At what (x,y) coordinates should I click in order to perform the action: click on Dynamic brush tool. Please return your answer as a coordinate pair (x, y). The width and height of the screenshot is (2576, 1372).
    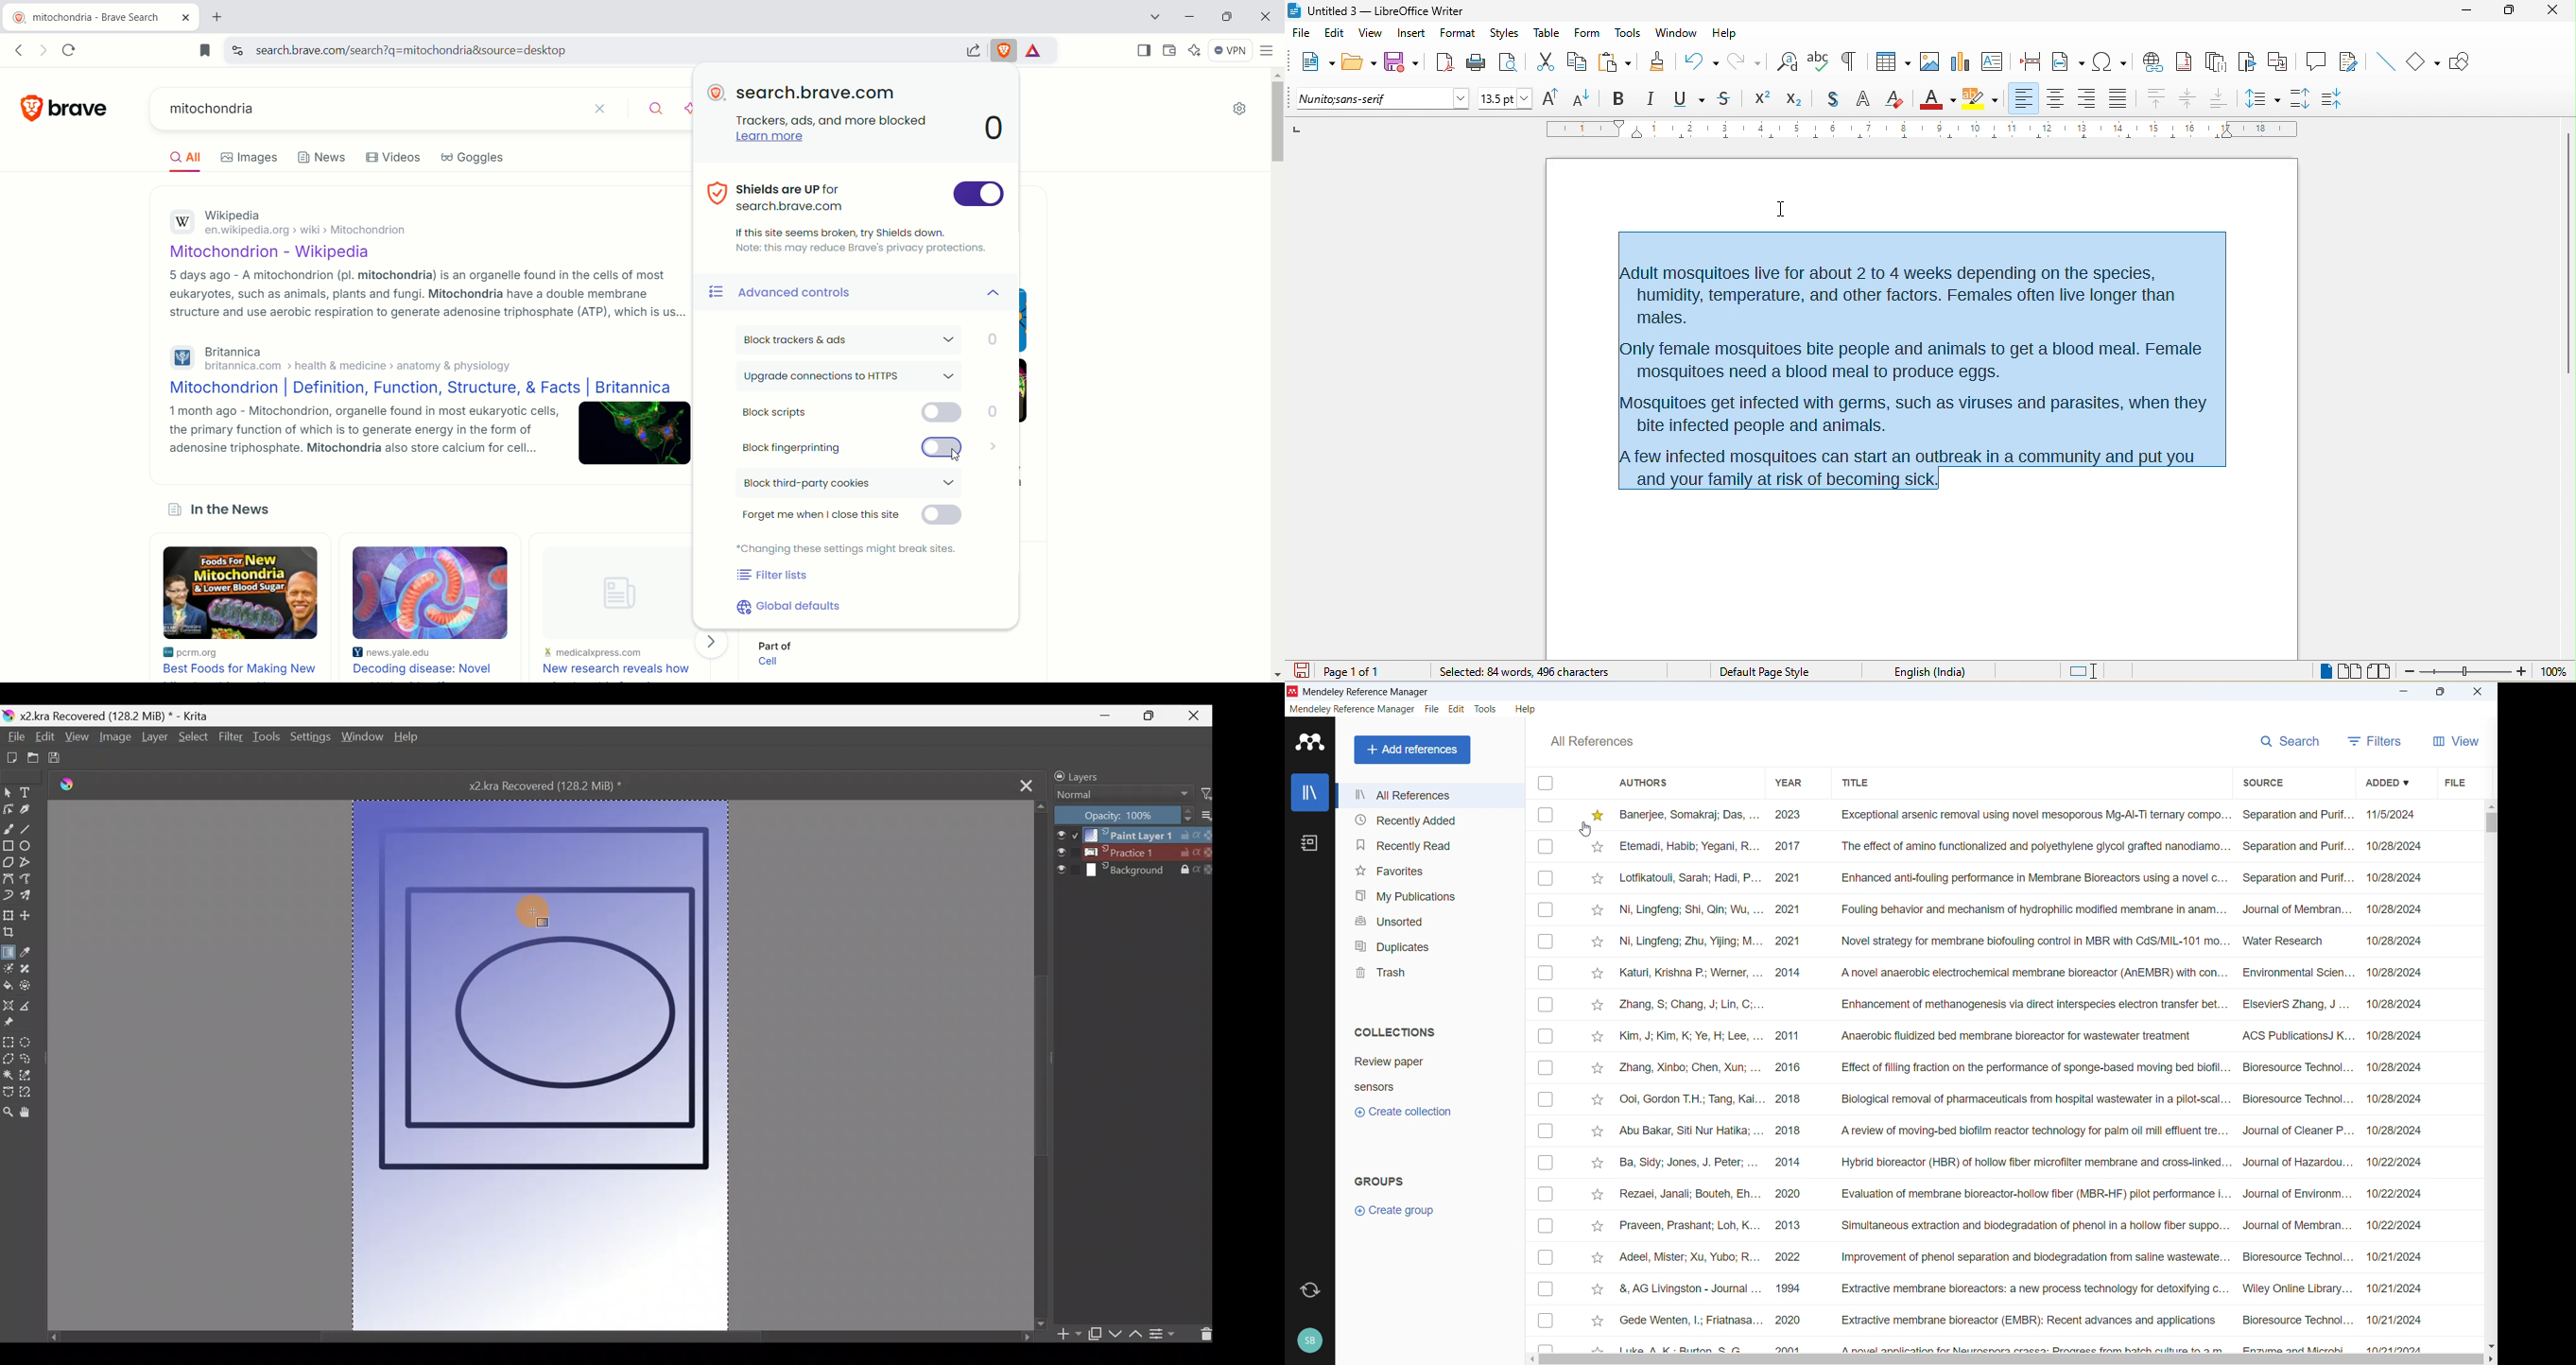
    Looking at the image, I should click on (9, 896).